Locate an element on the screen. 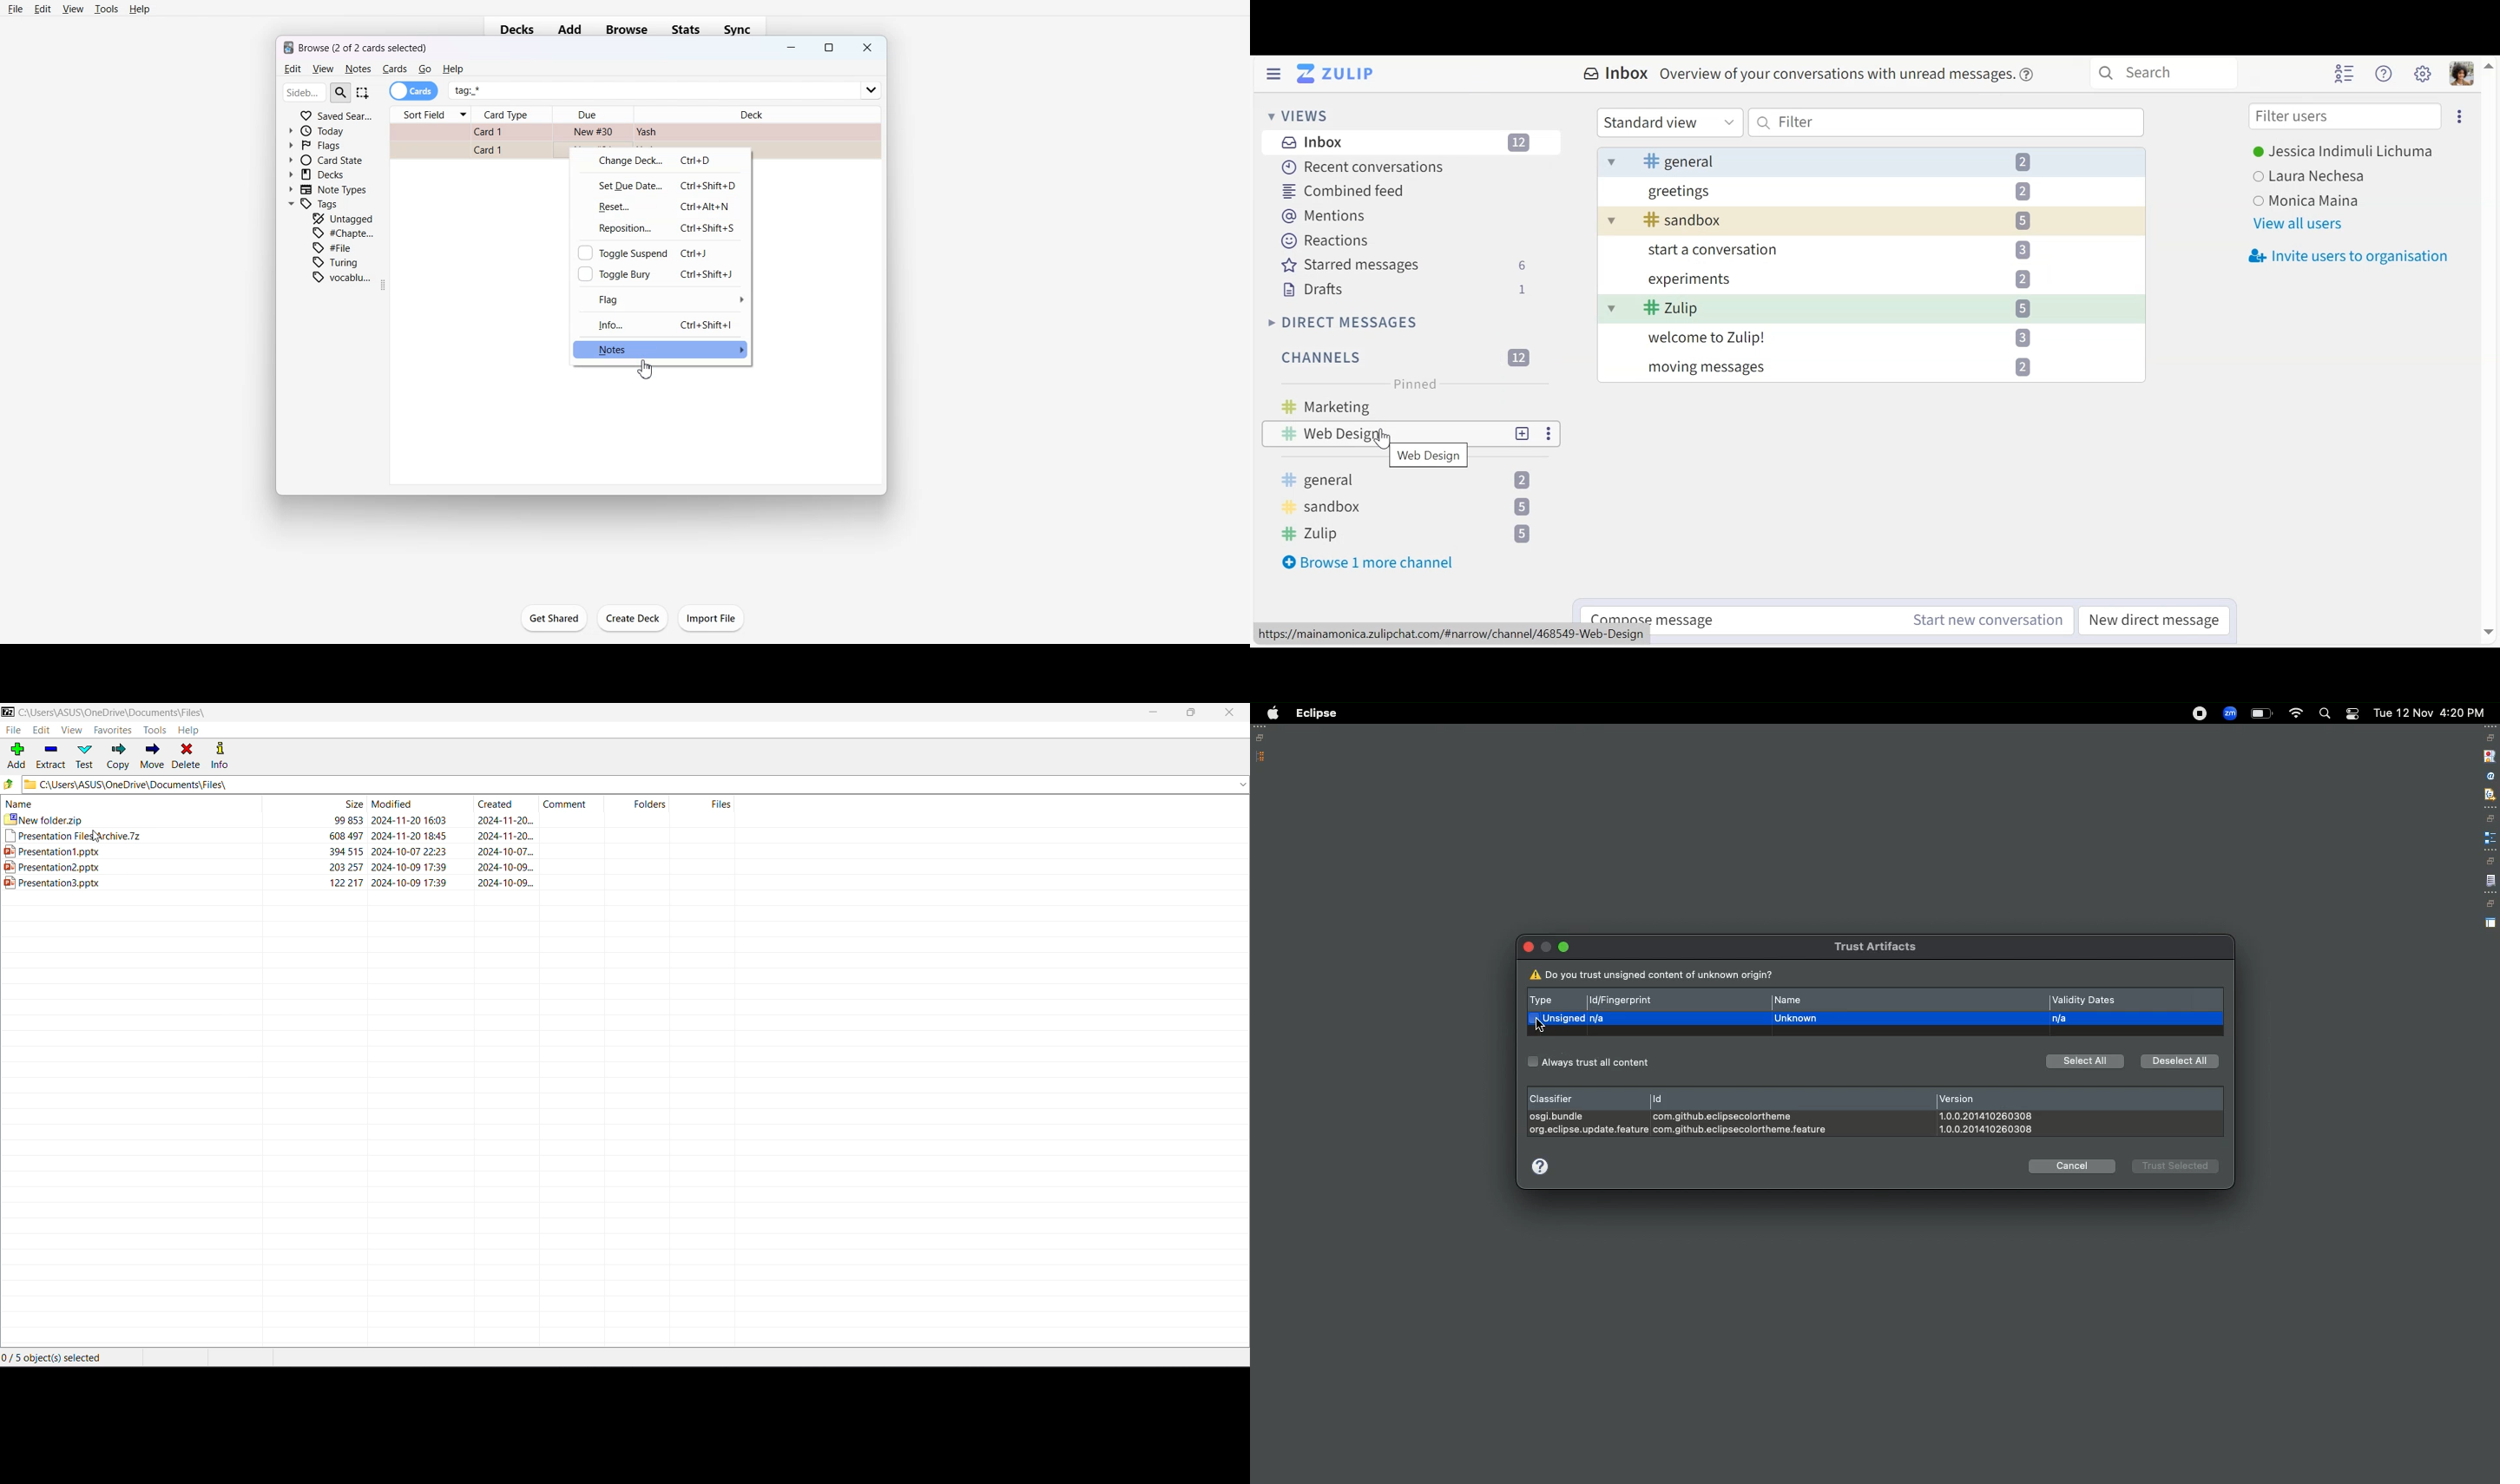  New direct messages is located at coordinates (2158, 620).